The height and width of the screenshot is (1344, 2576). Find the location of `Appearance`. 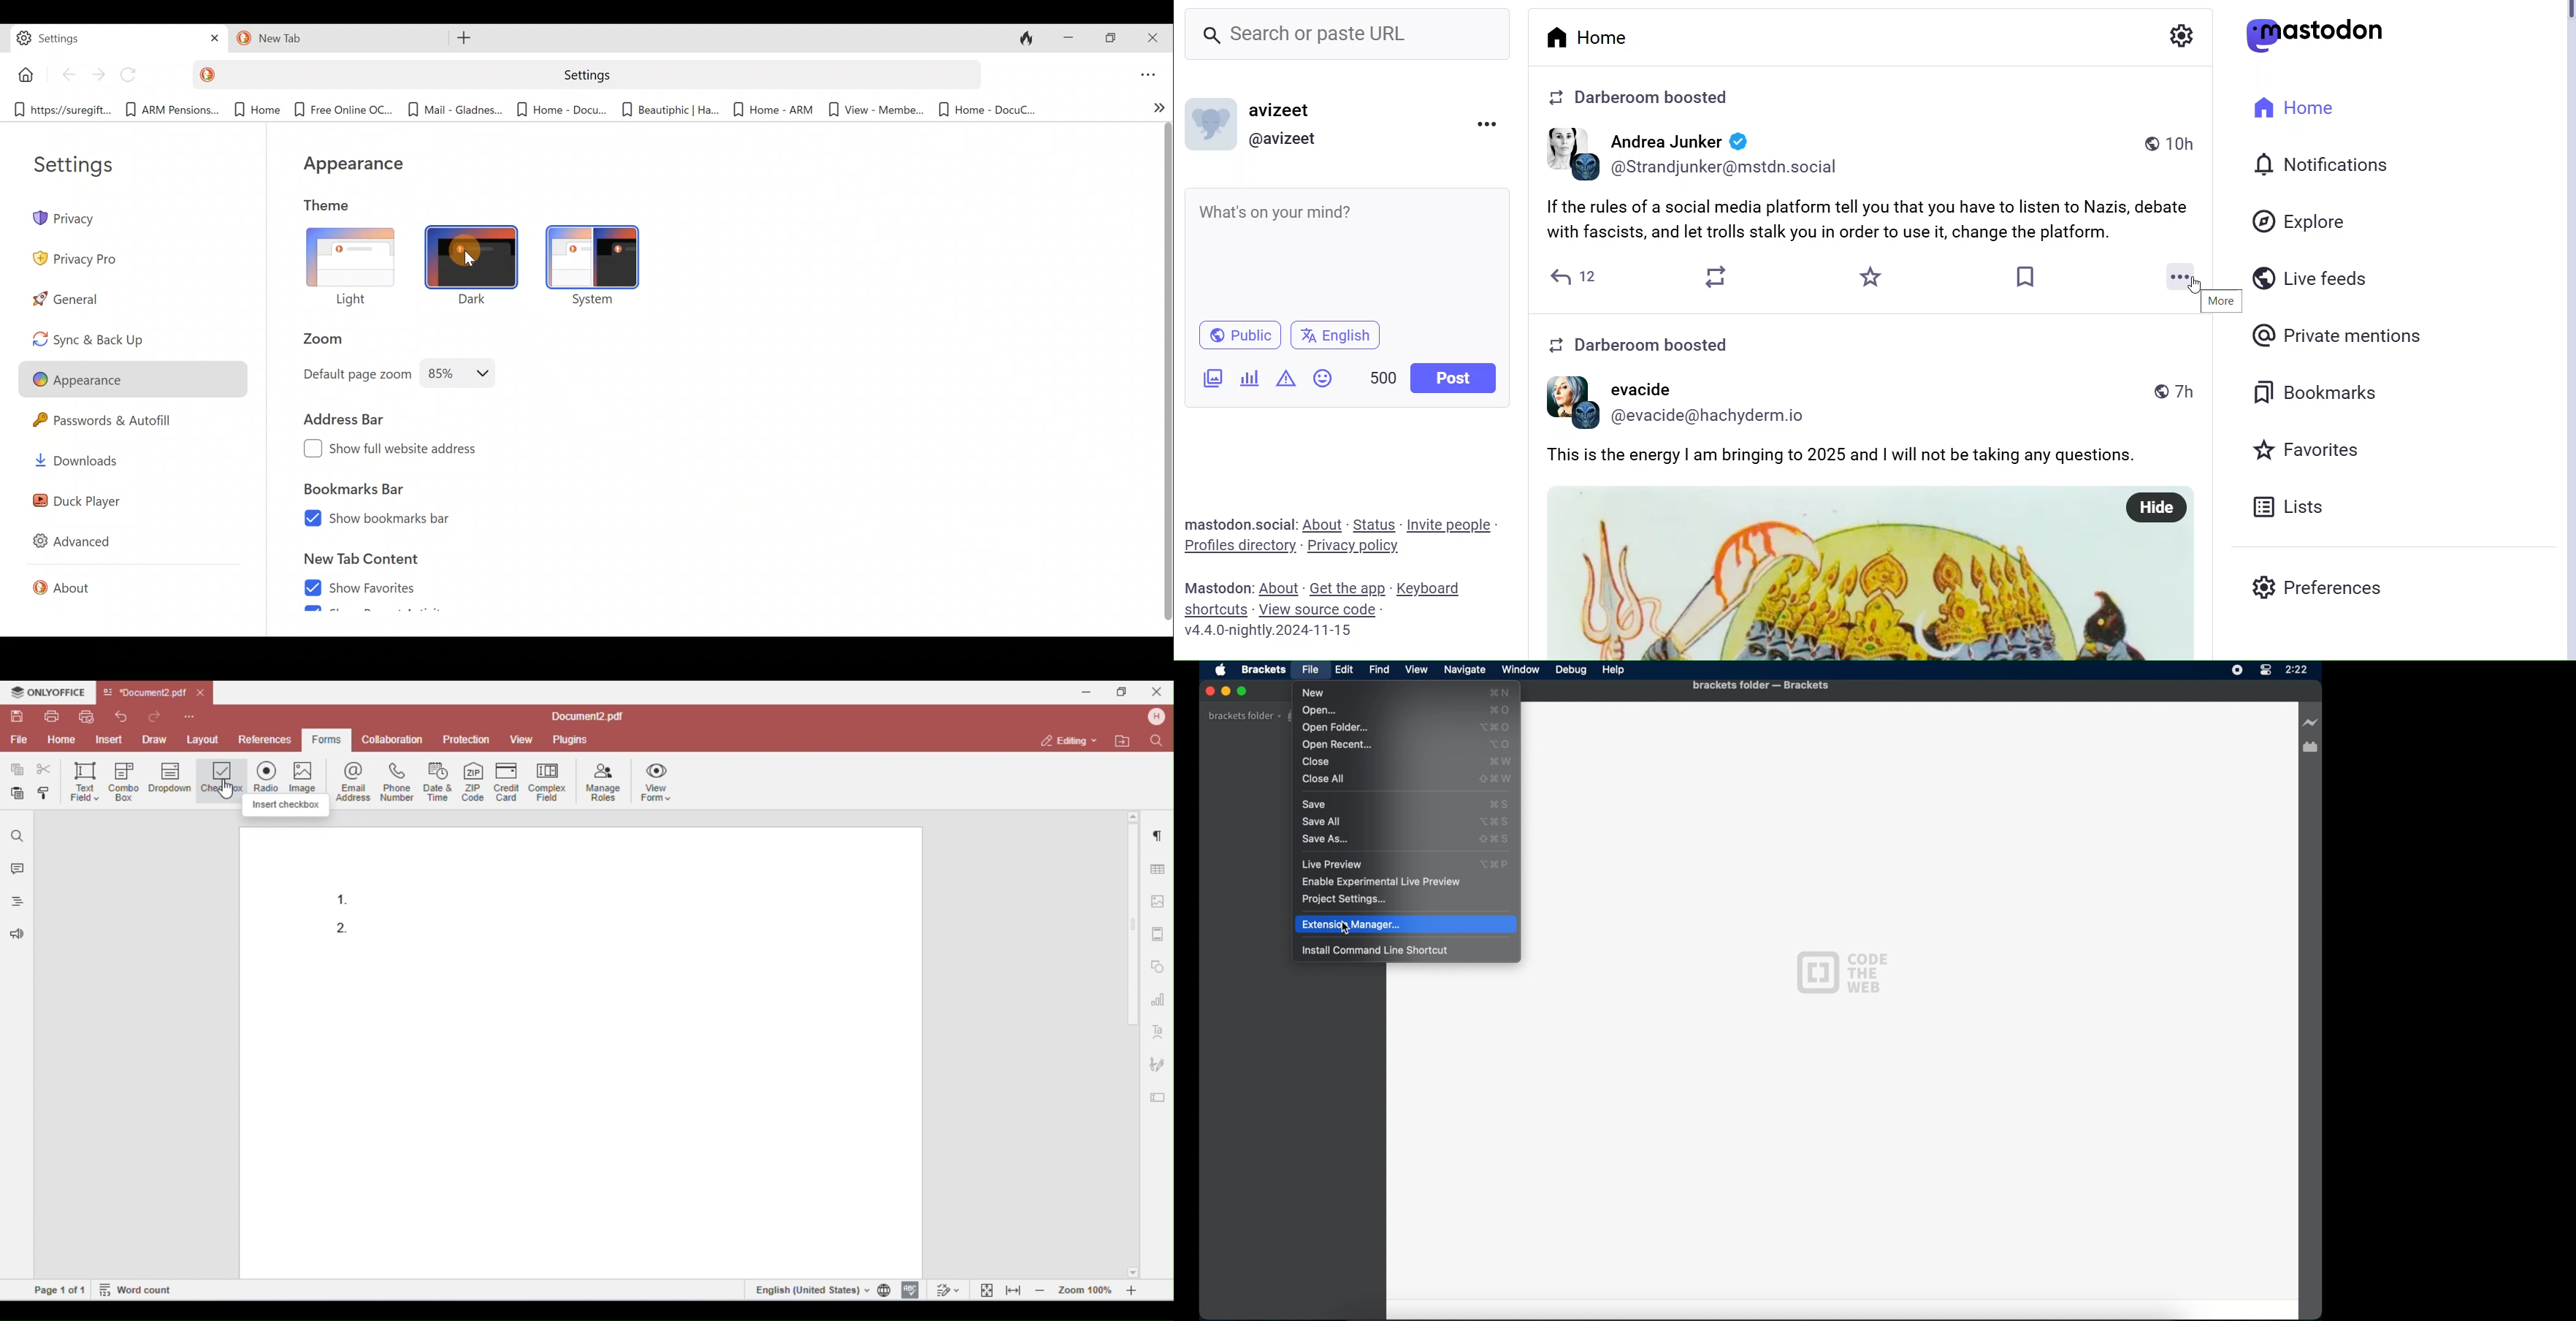

Appearance is located at coordinates (356, 169).